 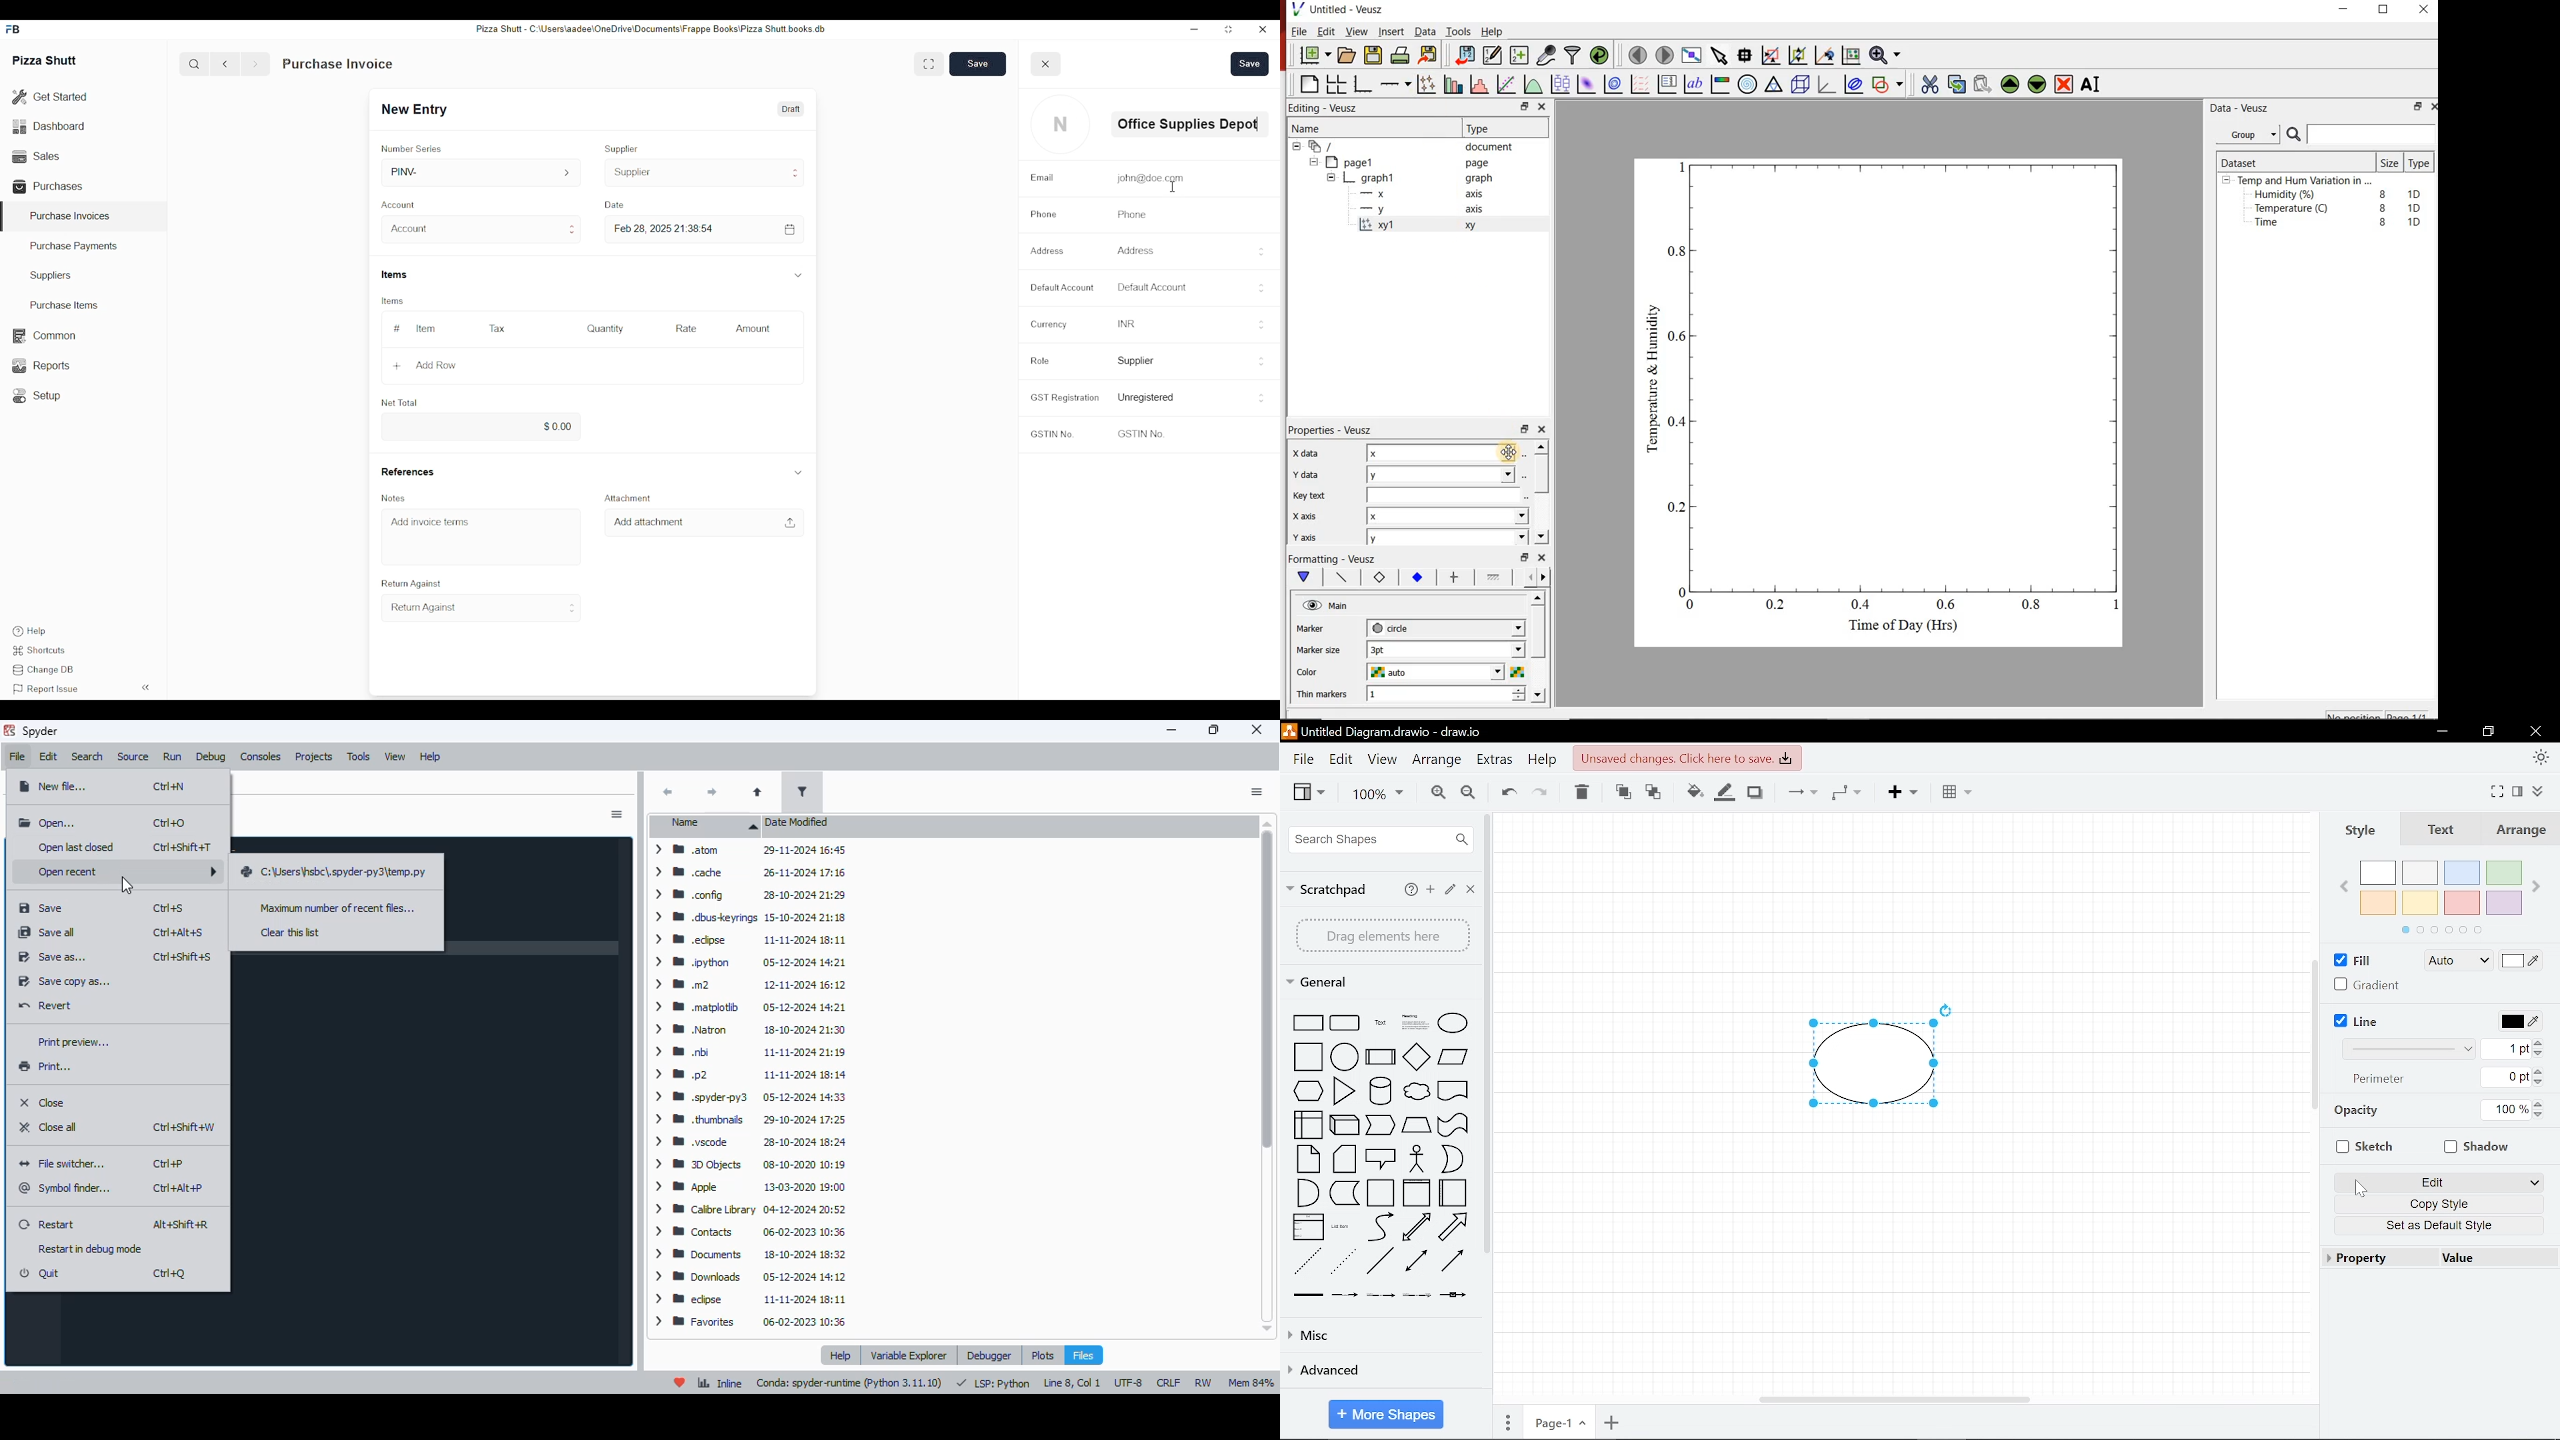 I want to click on consoles, so click(x=260, y=757).